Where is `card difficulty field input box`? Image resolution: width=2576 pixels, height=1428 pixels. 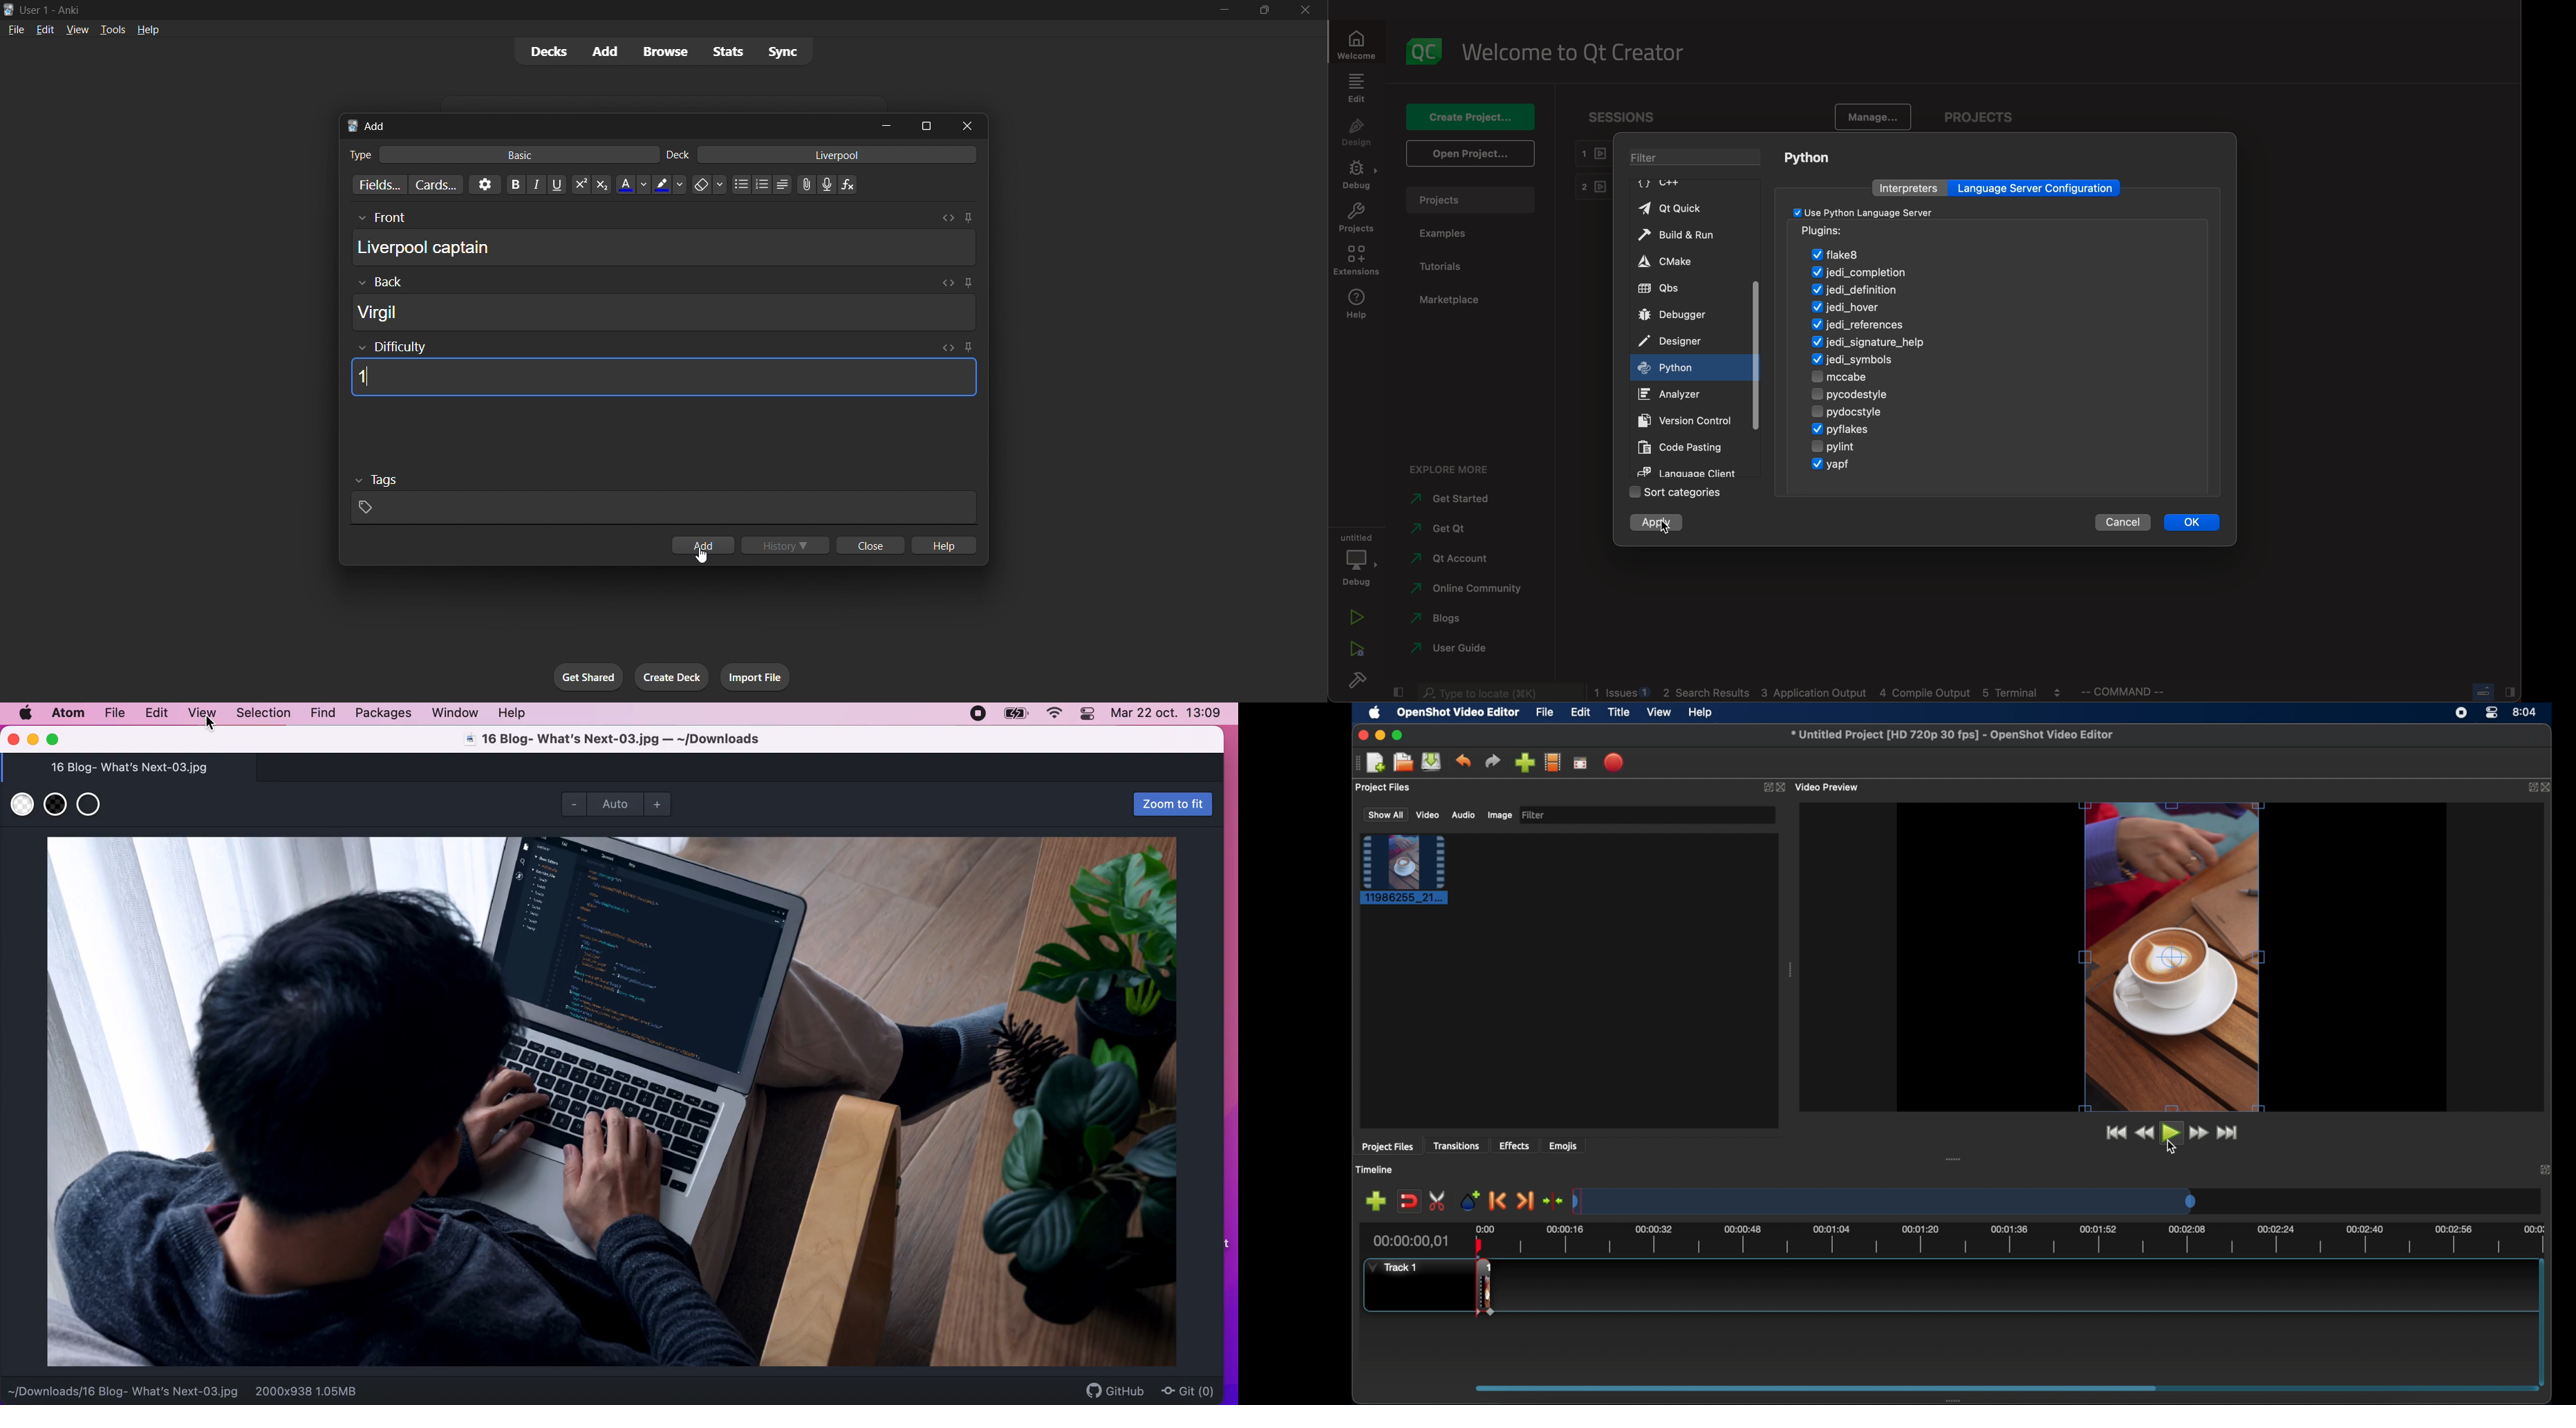 card difficulty field input box is located at coordinates (664, 378).